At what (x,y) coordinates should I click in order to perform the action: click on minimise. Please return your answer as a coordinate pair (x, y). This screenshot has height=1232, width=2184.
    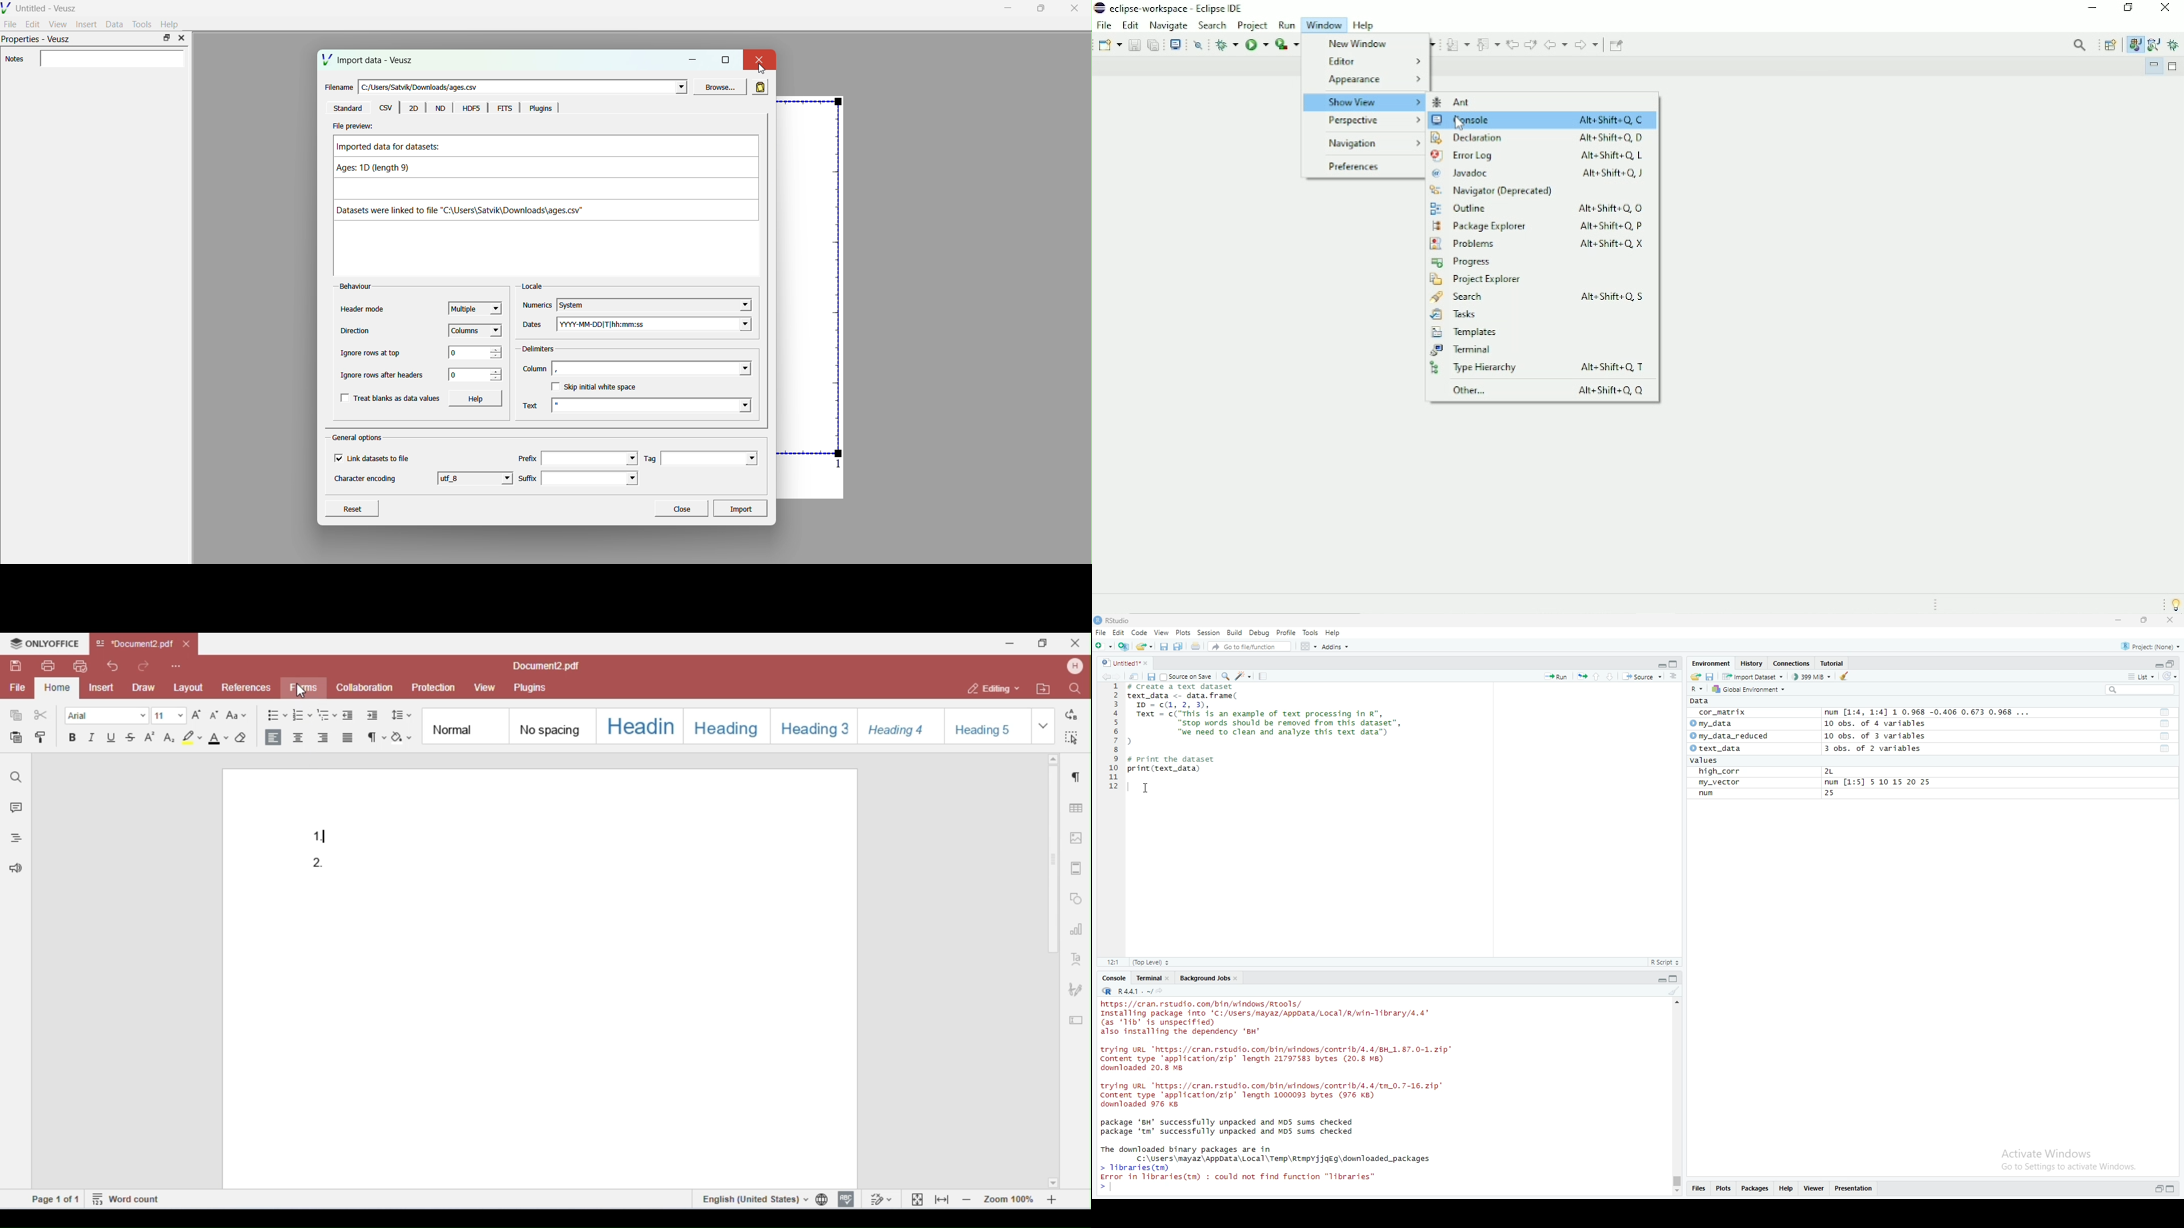
    Looking at the image, I should click on (1008, 7).